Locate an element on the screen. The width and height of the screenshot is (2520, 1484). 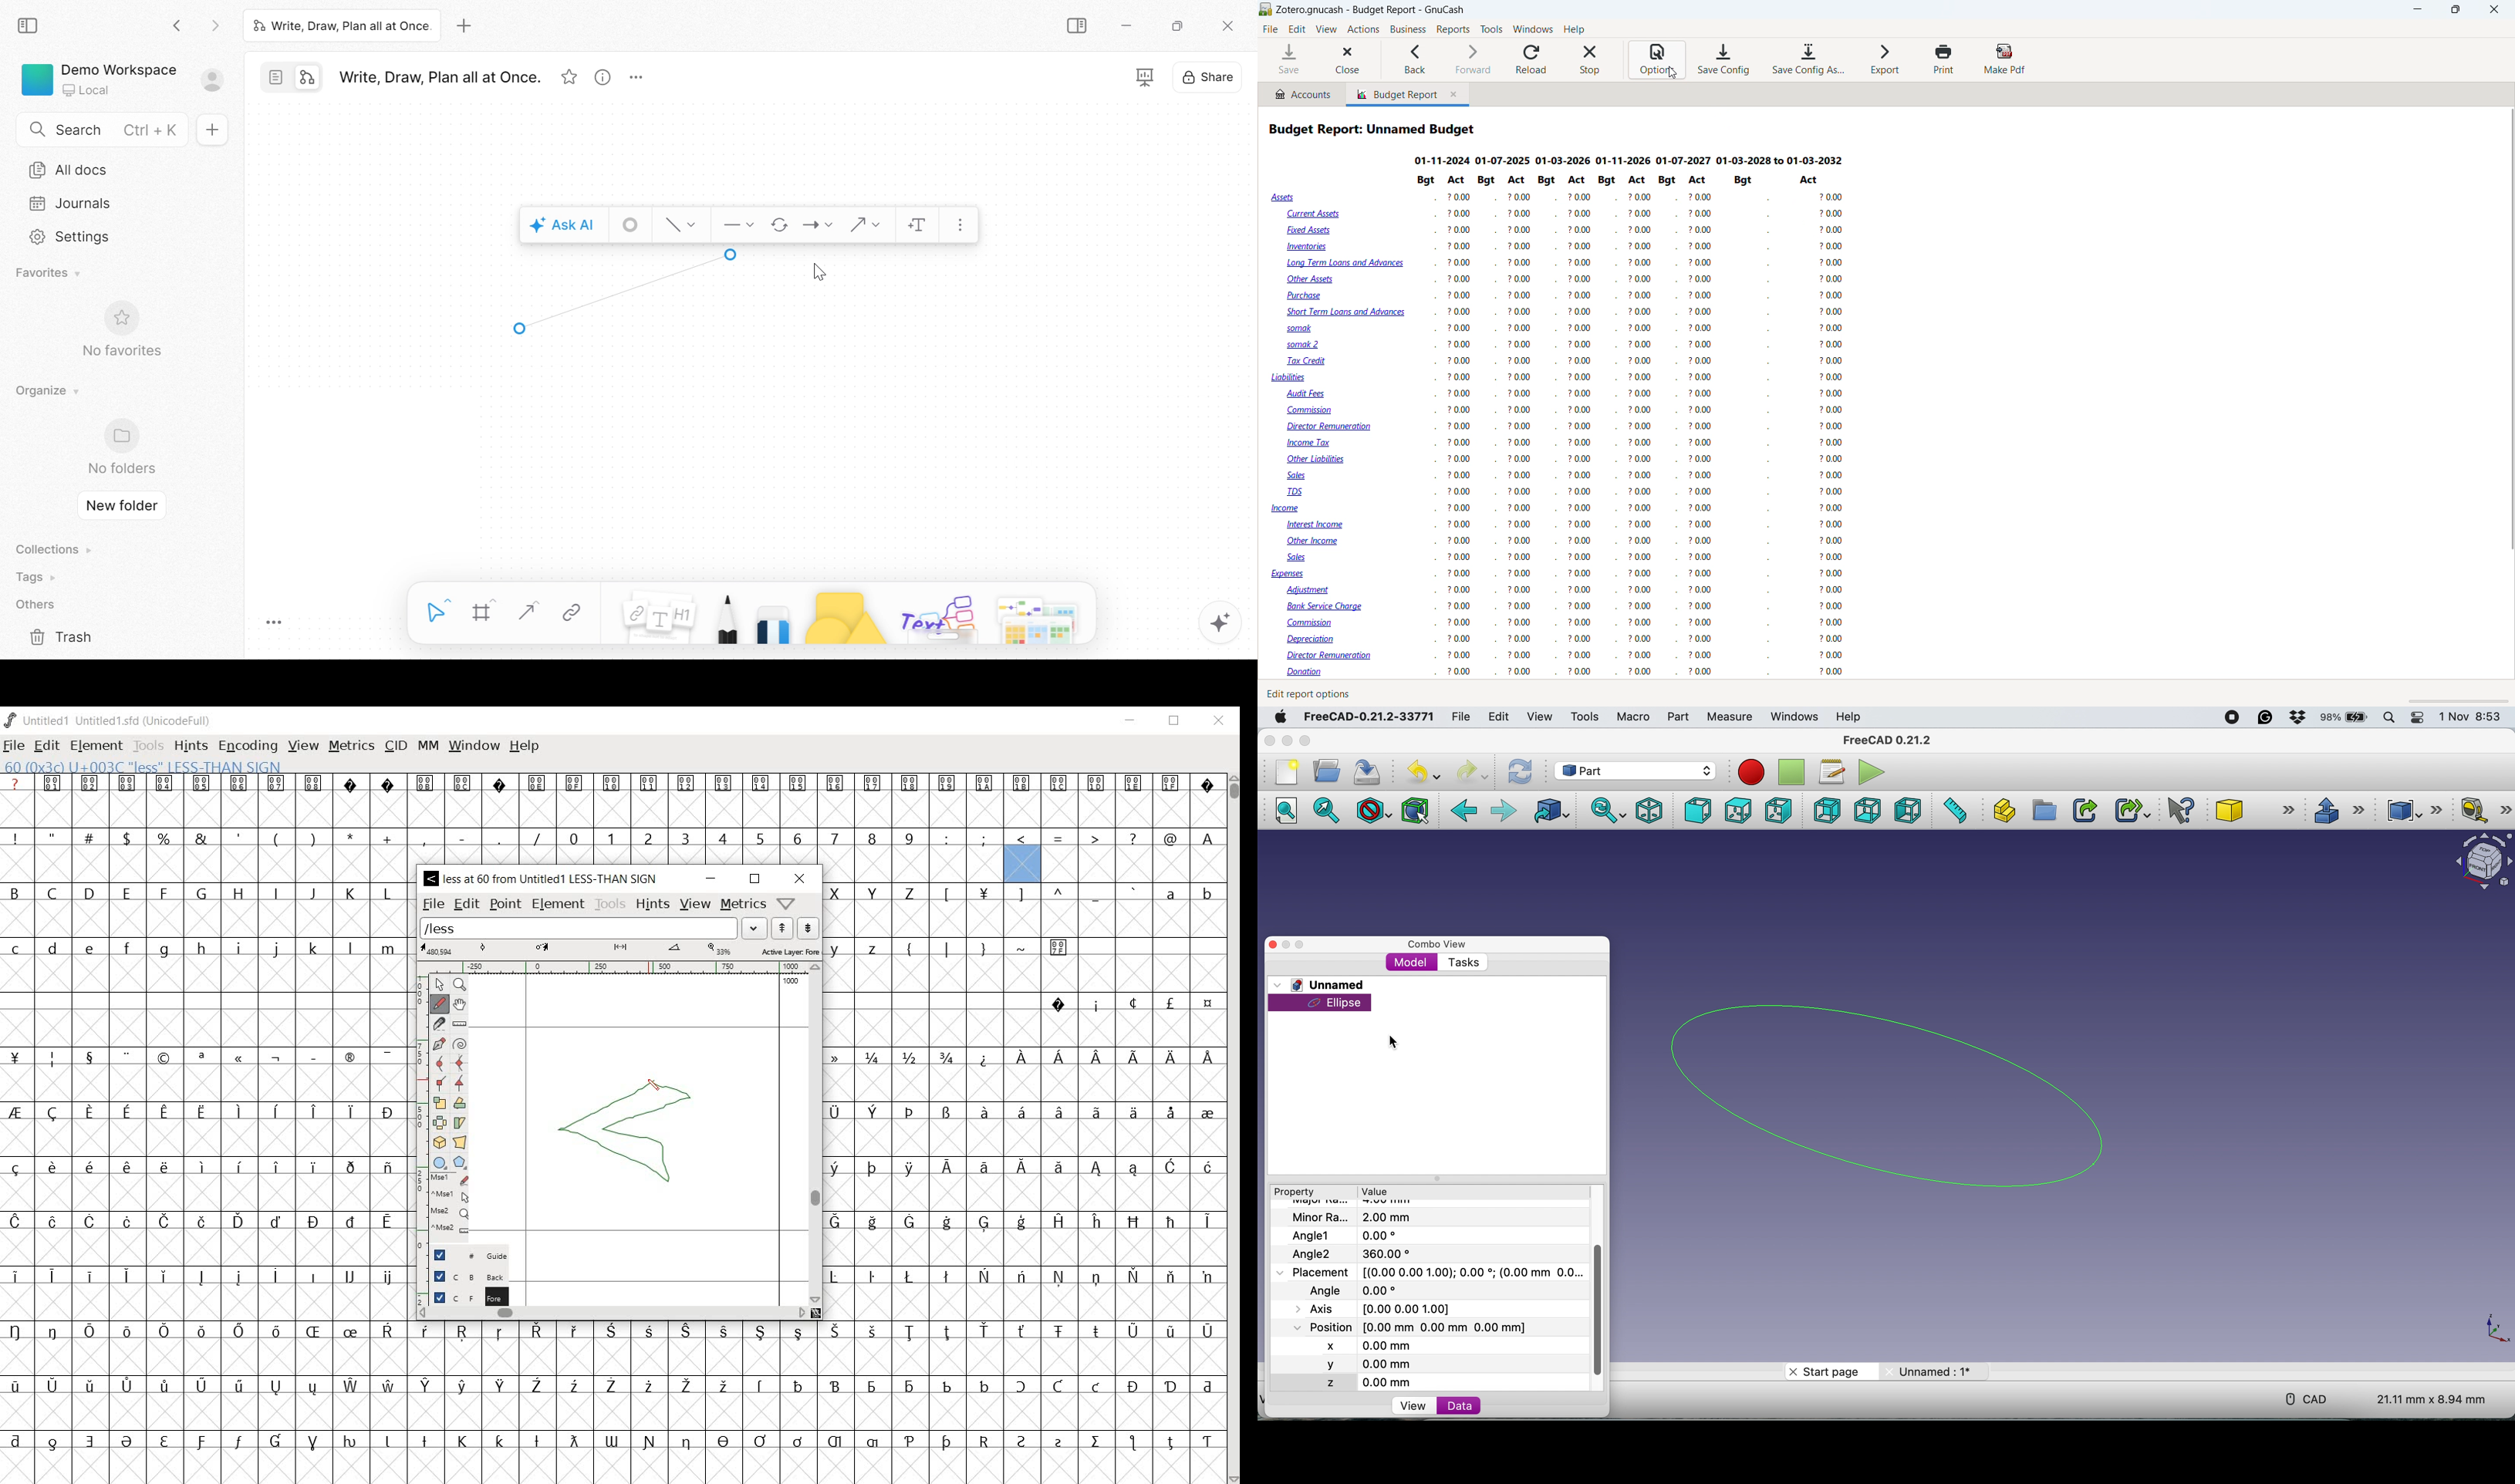
special letters is located at coordinates (211, 1111).